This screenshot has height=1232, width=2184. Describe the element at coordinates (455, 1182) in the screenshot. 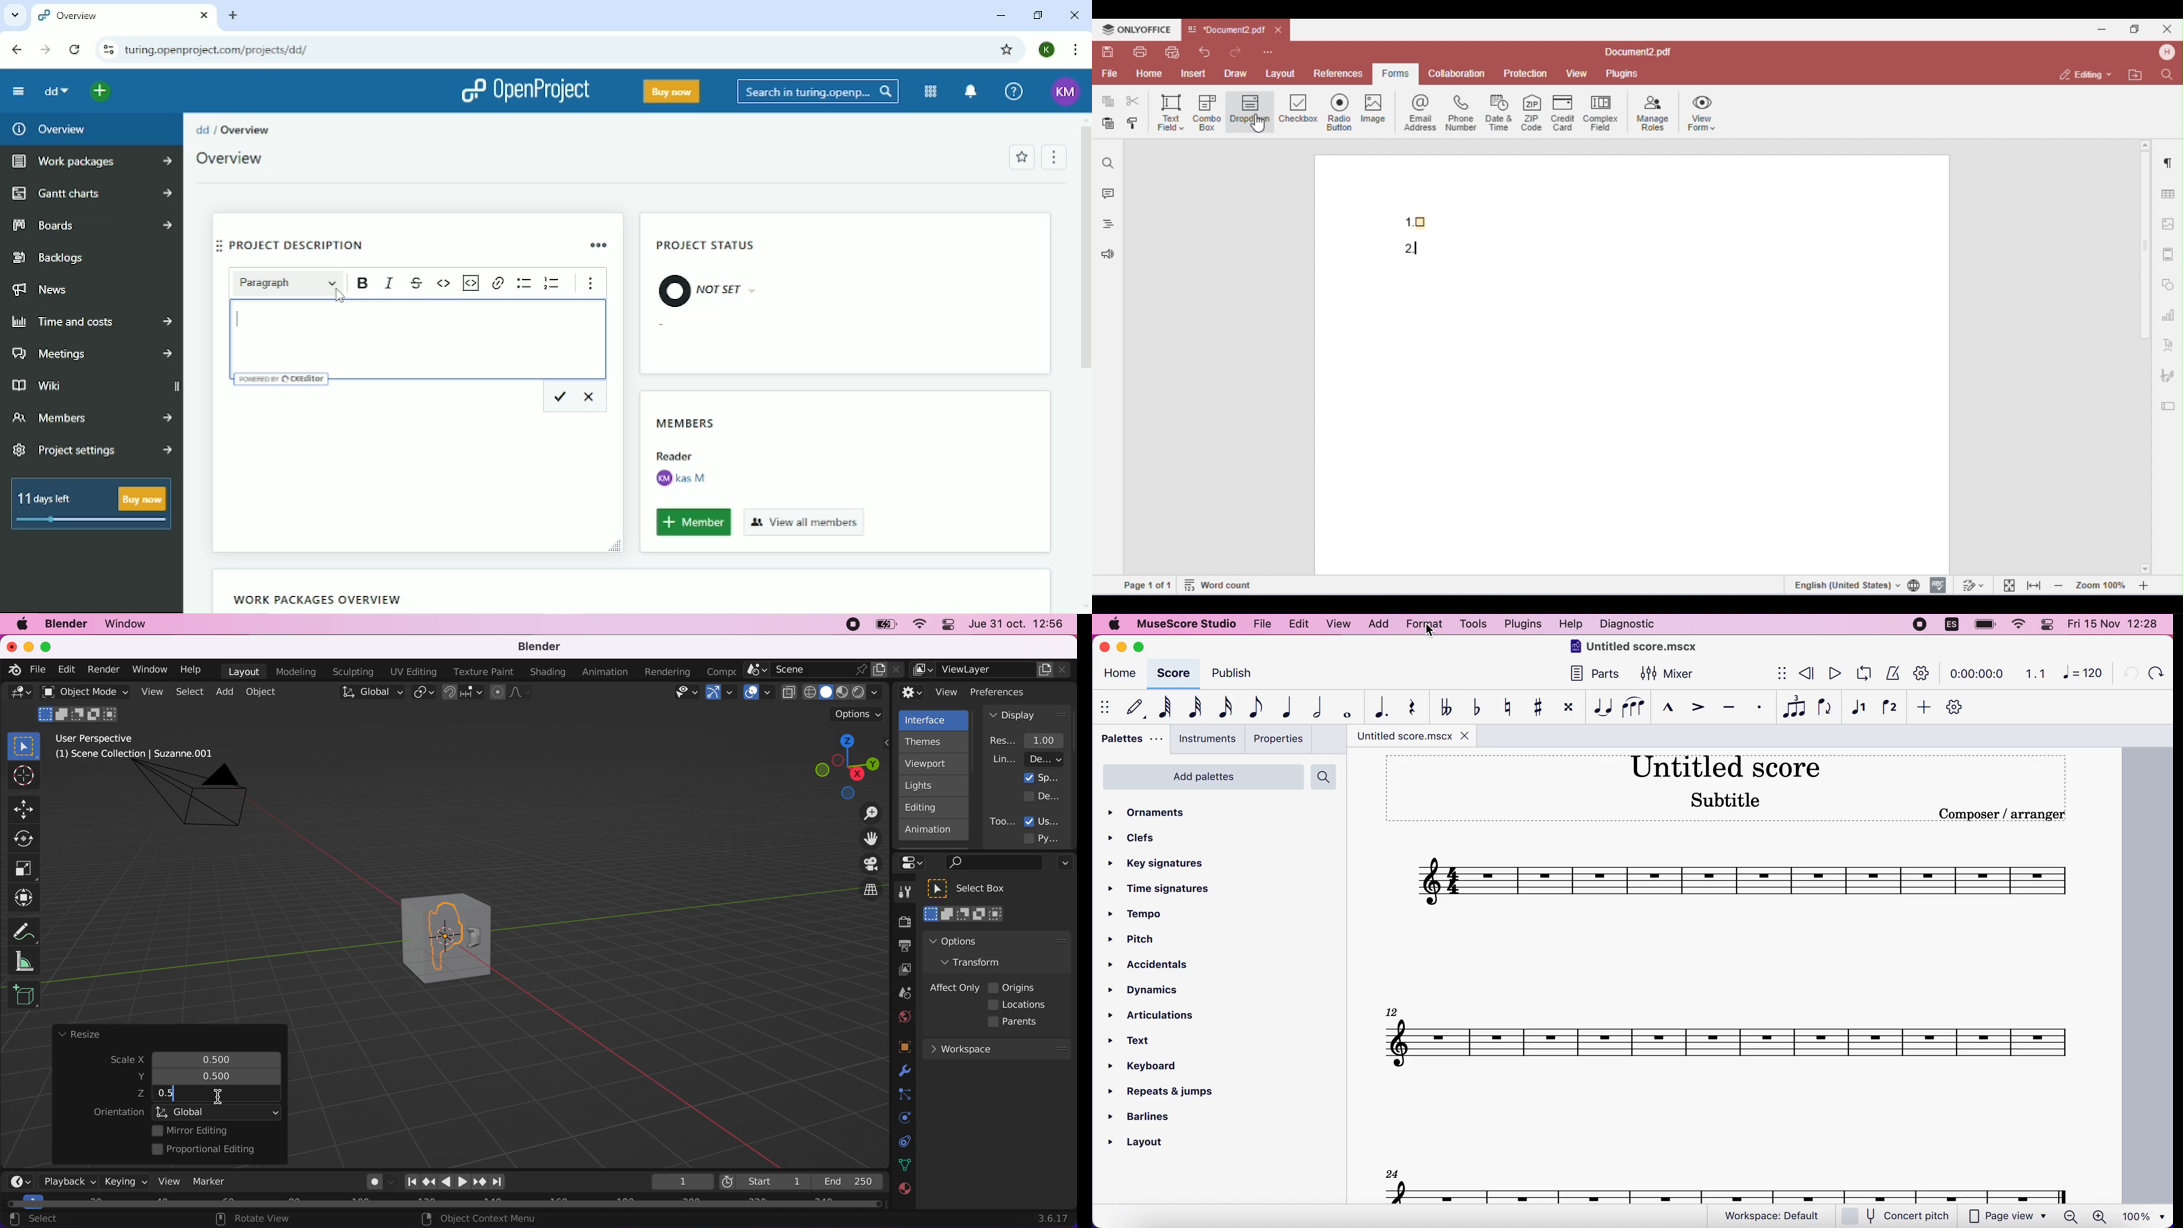

I see `play` at that location.